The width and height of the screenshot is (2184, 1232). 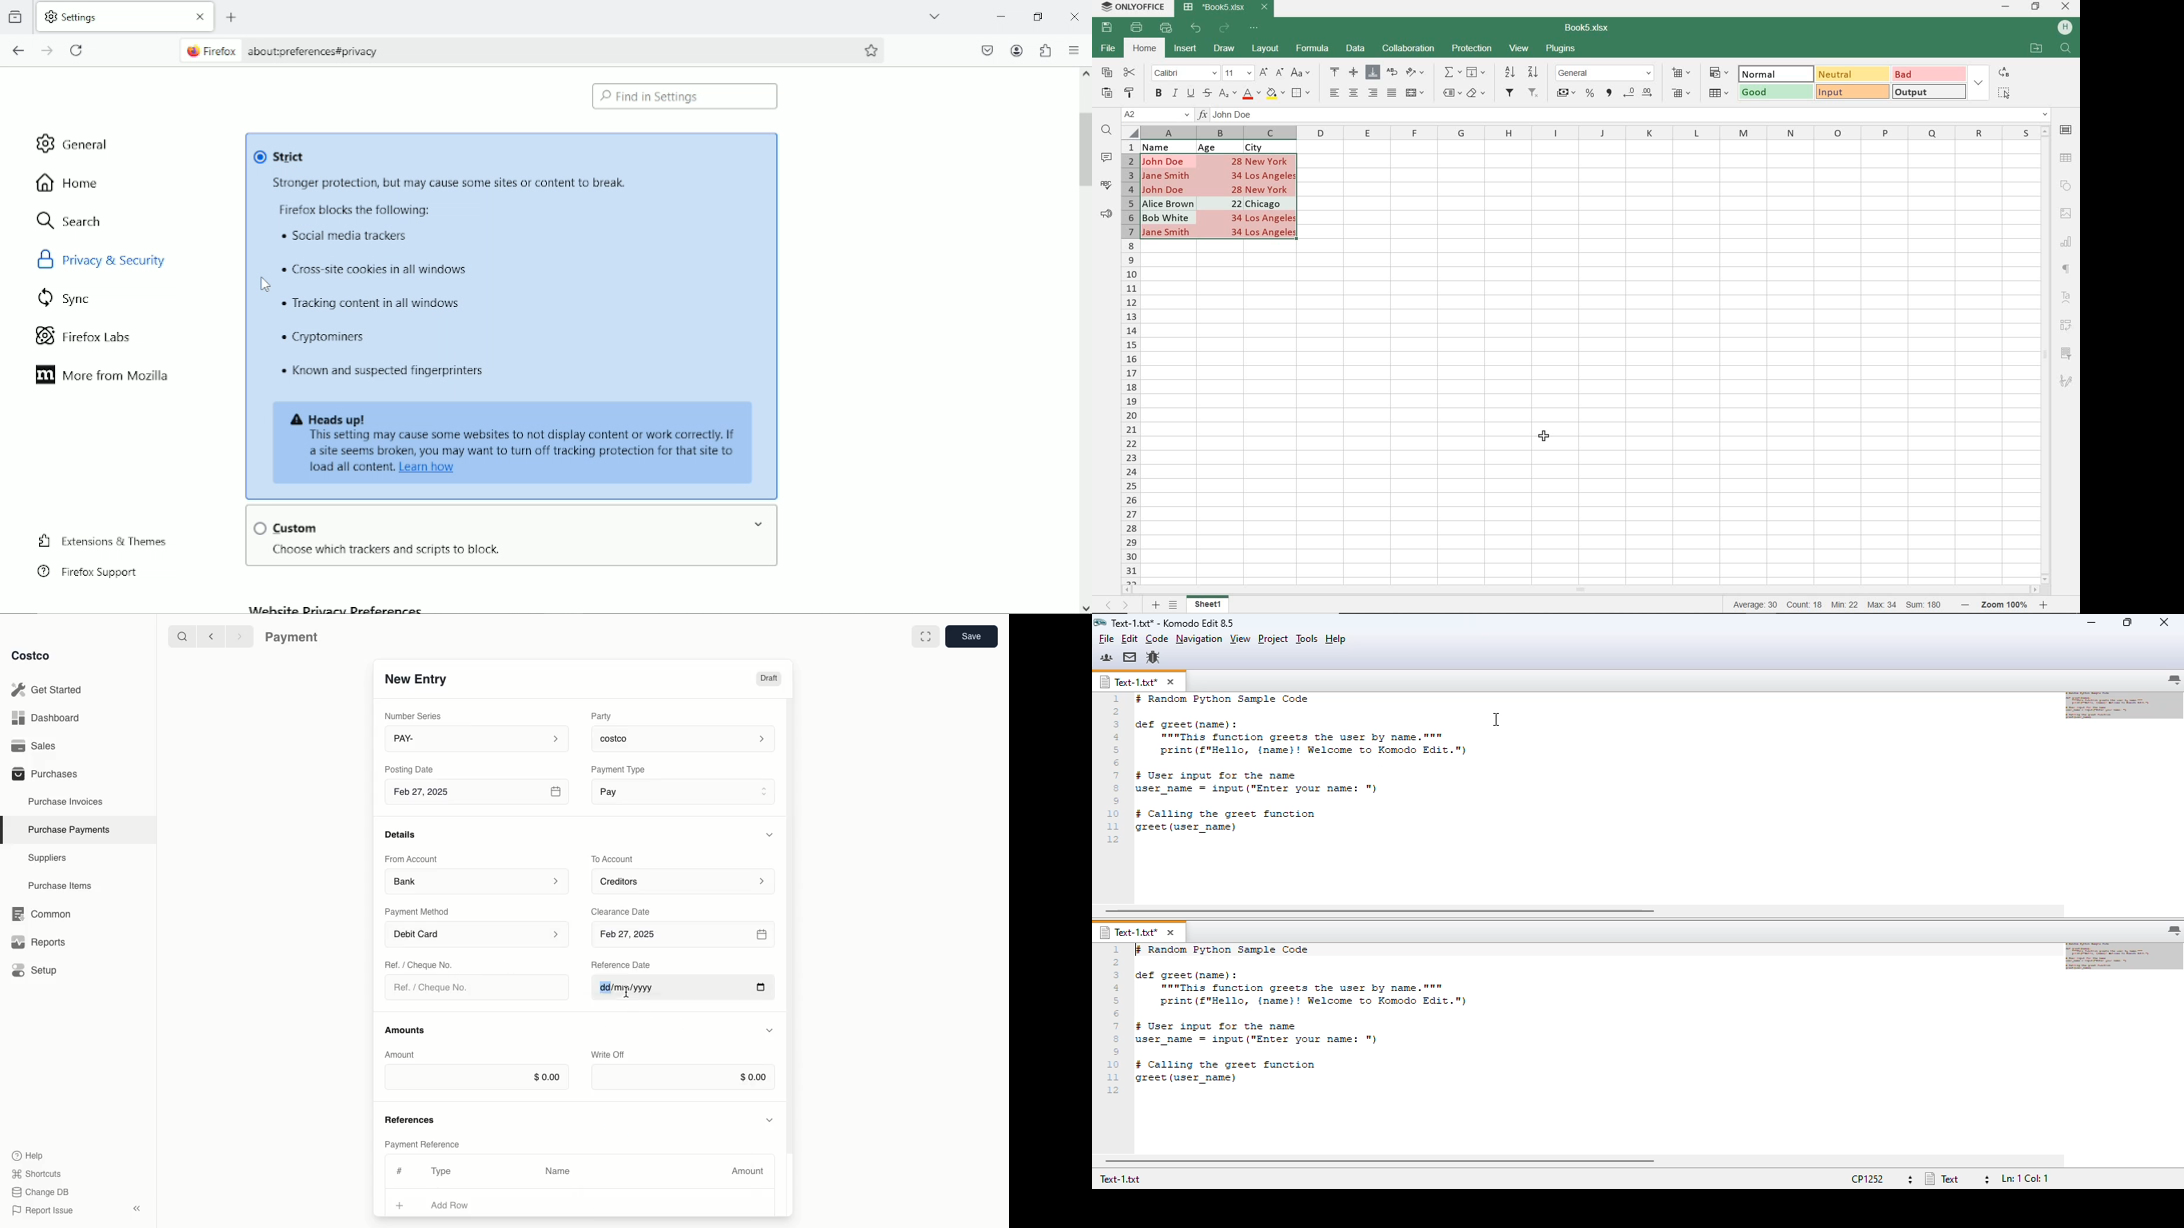 I want to click on EXPAND, so click(x=1978, y=82).